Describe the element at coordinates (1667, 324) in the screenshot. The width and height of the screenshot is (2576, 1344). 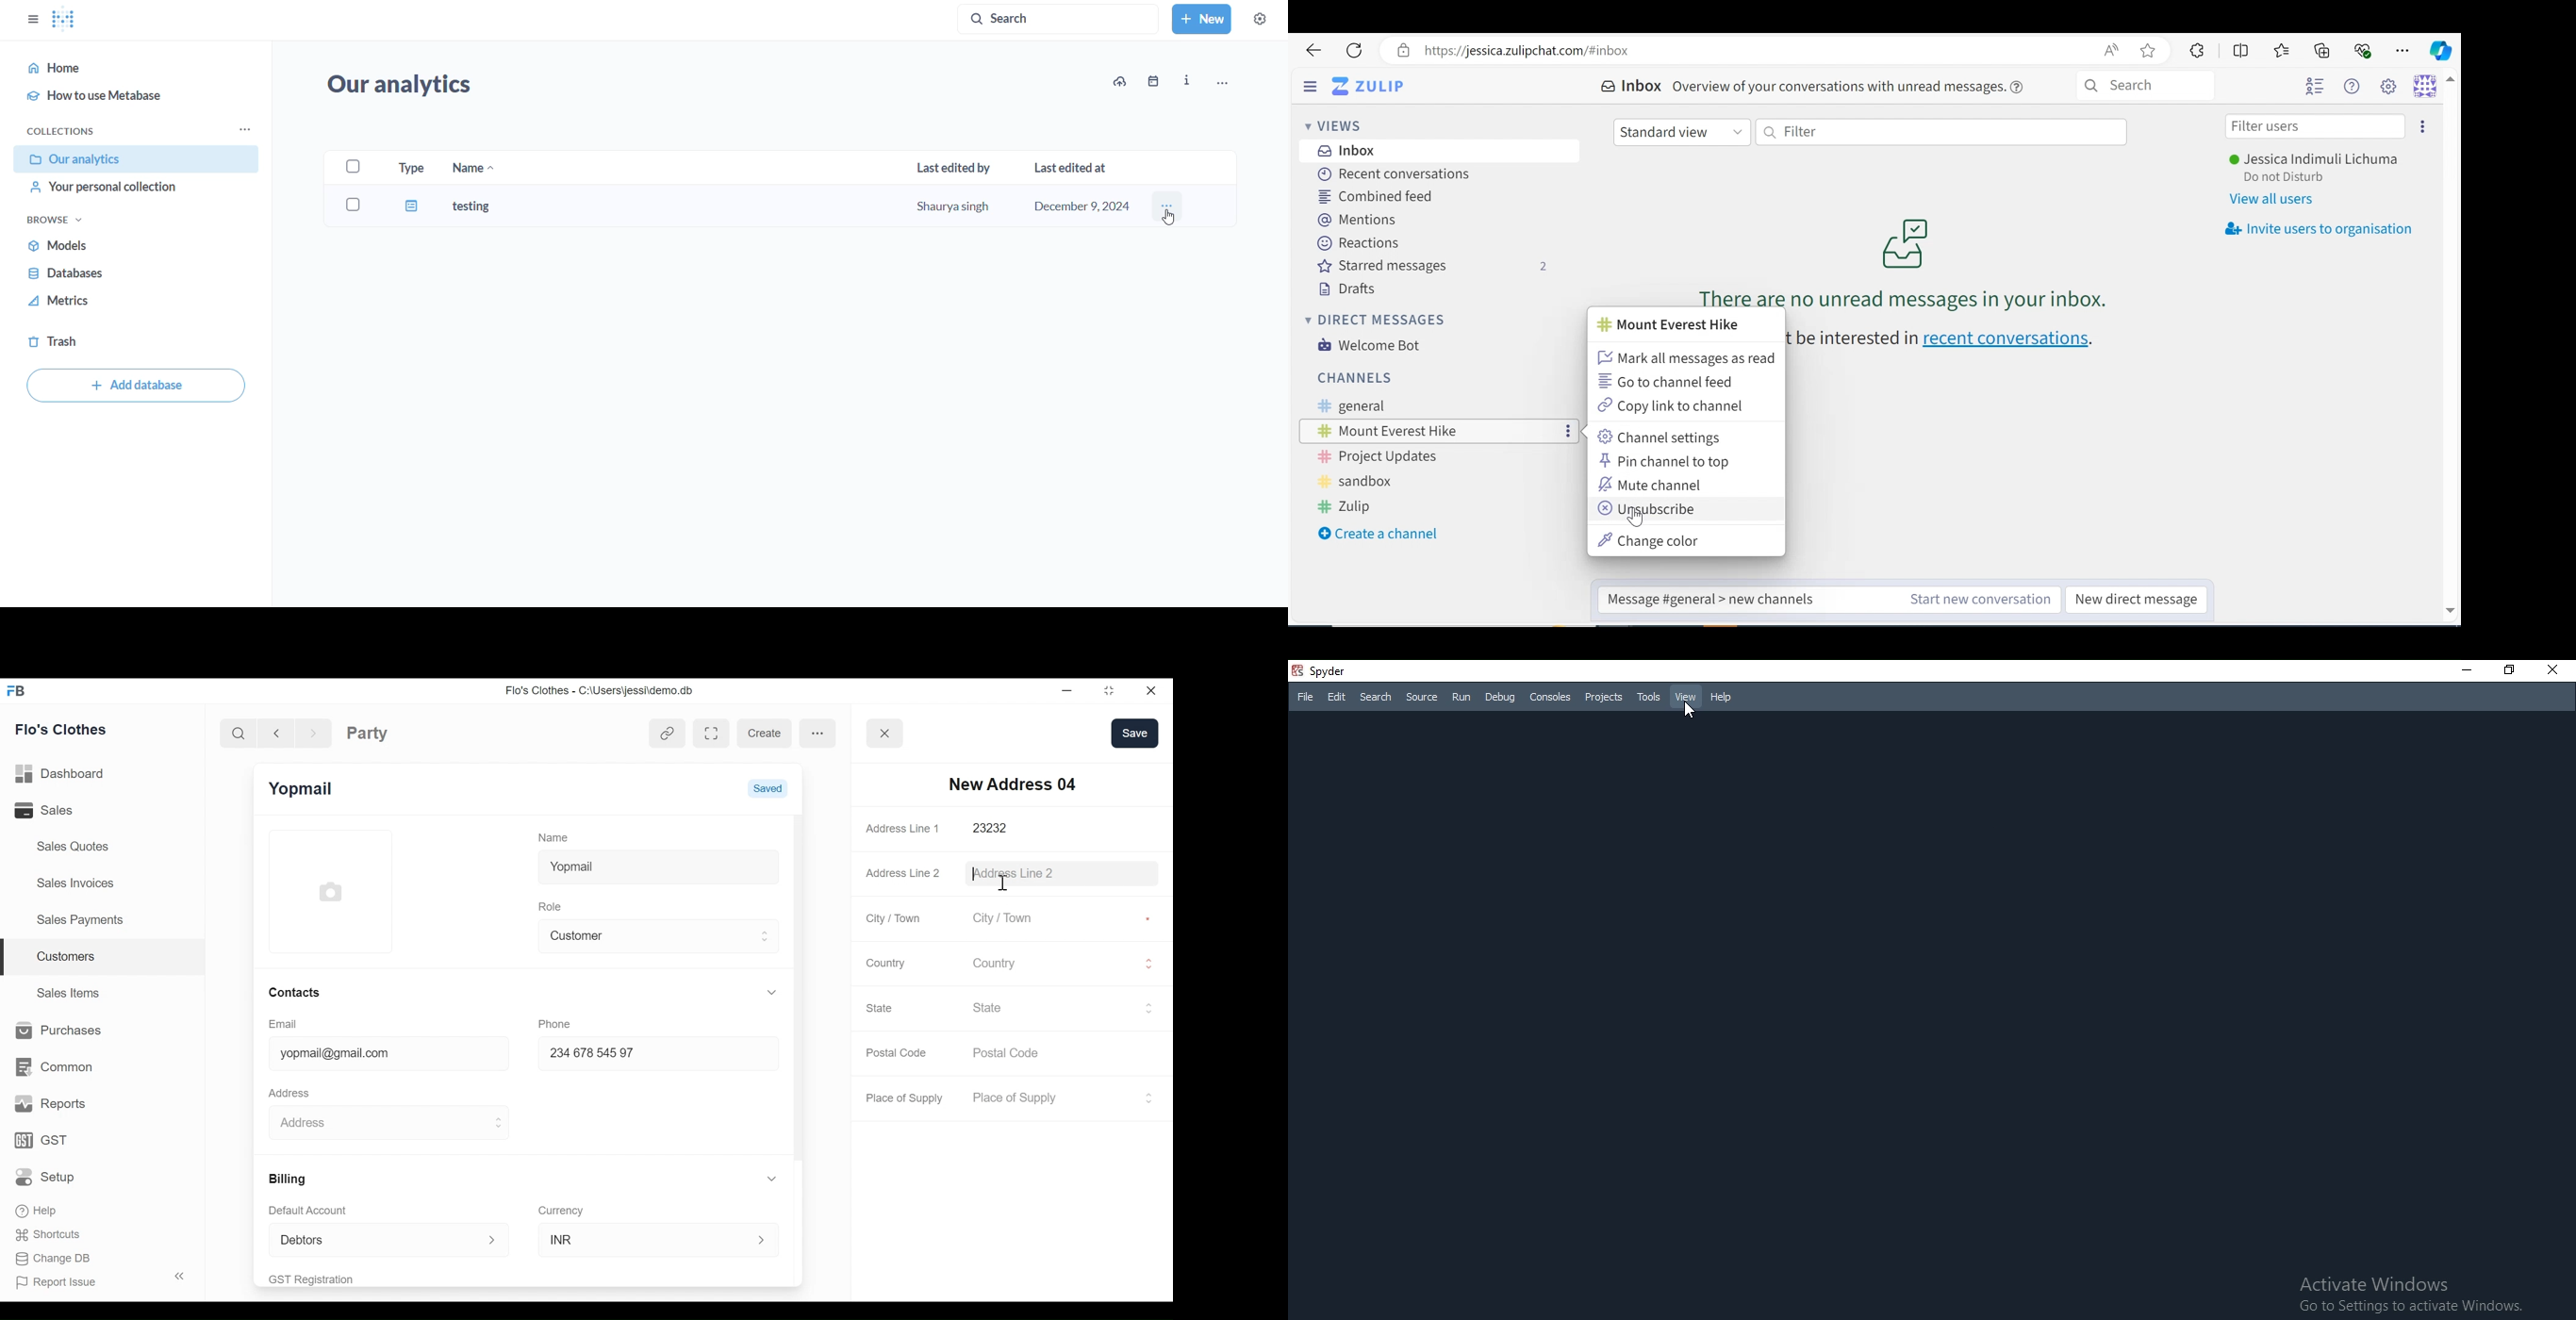
I see `Channel name` at that location.